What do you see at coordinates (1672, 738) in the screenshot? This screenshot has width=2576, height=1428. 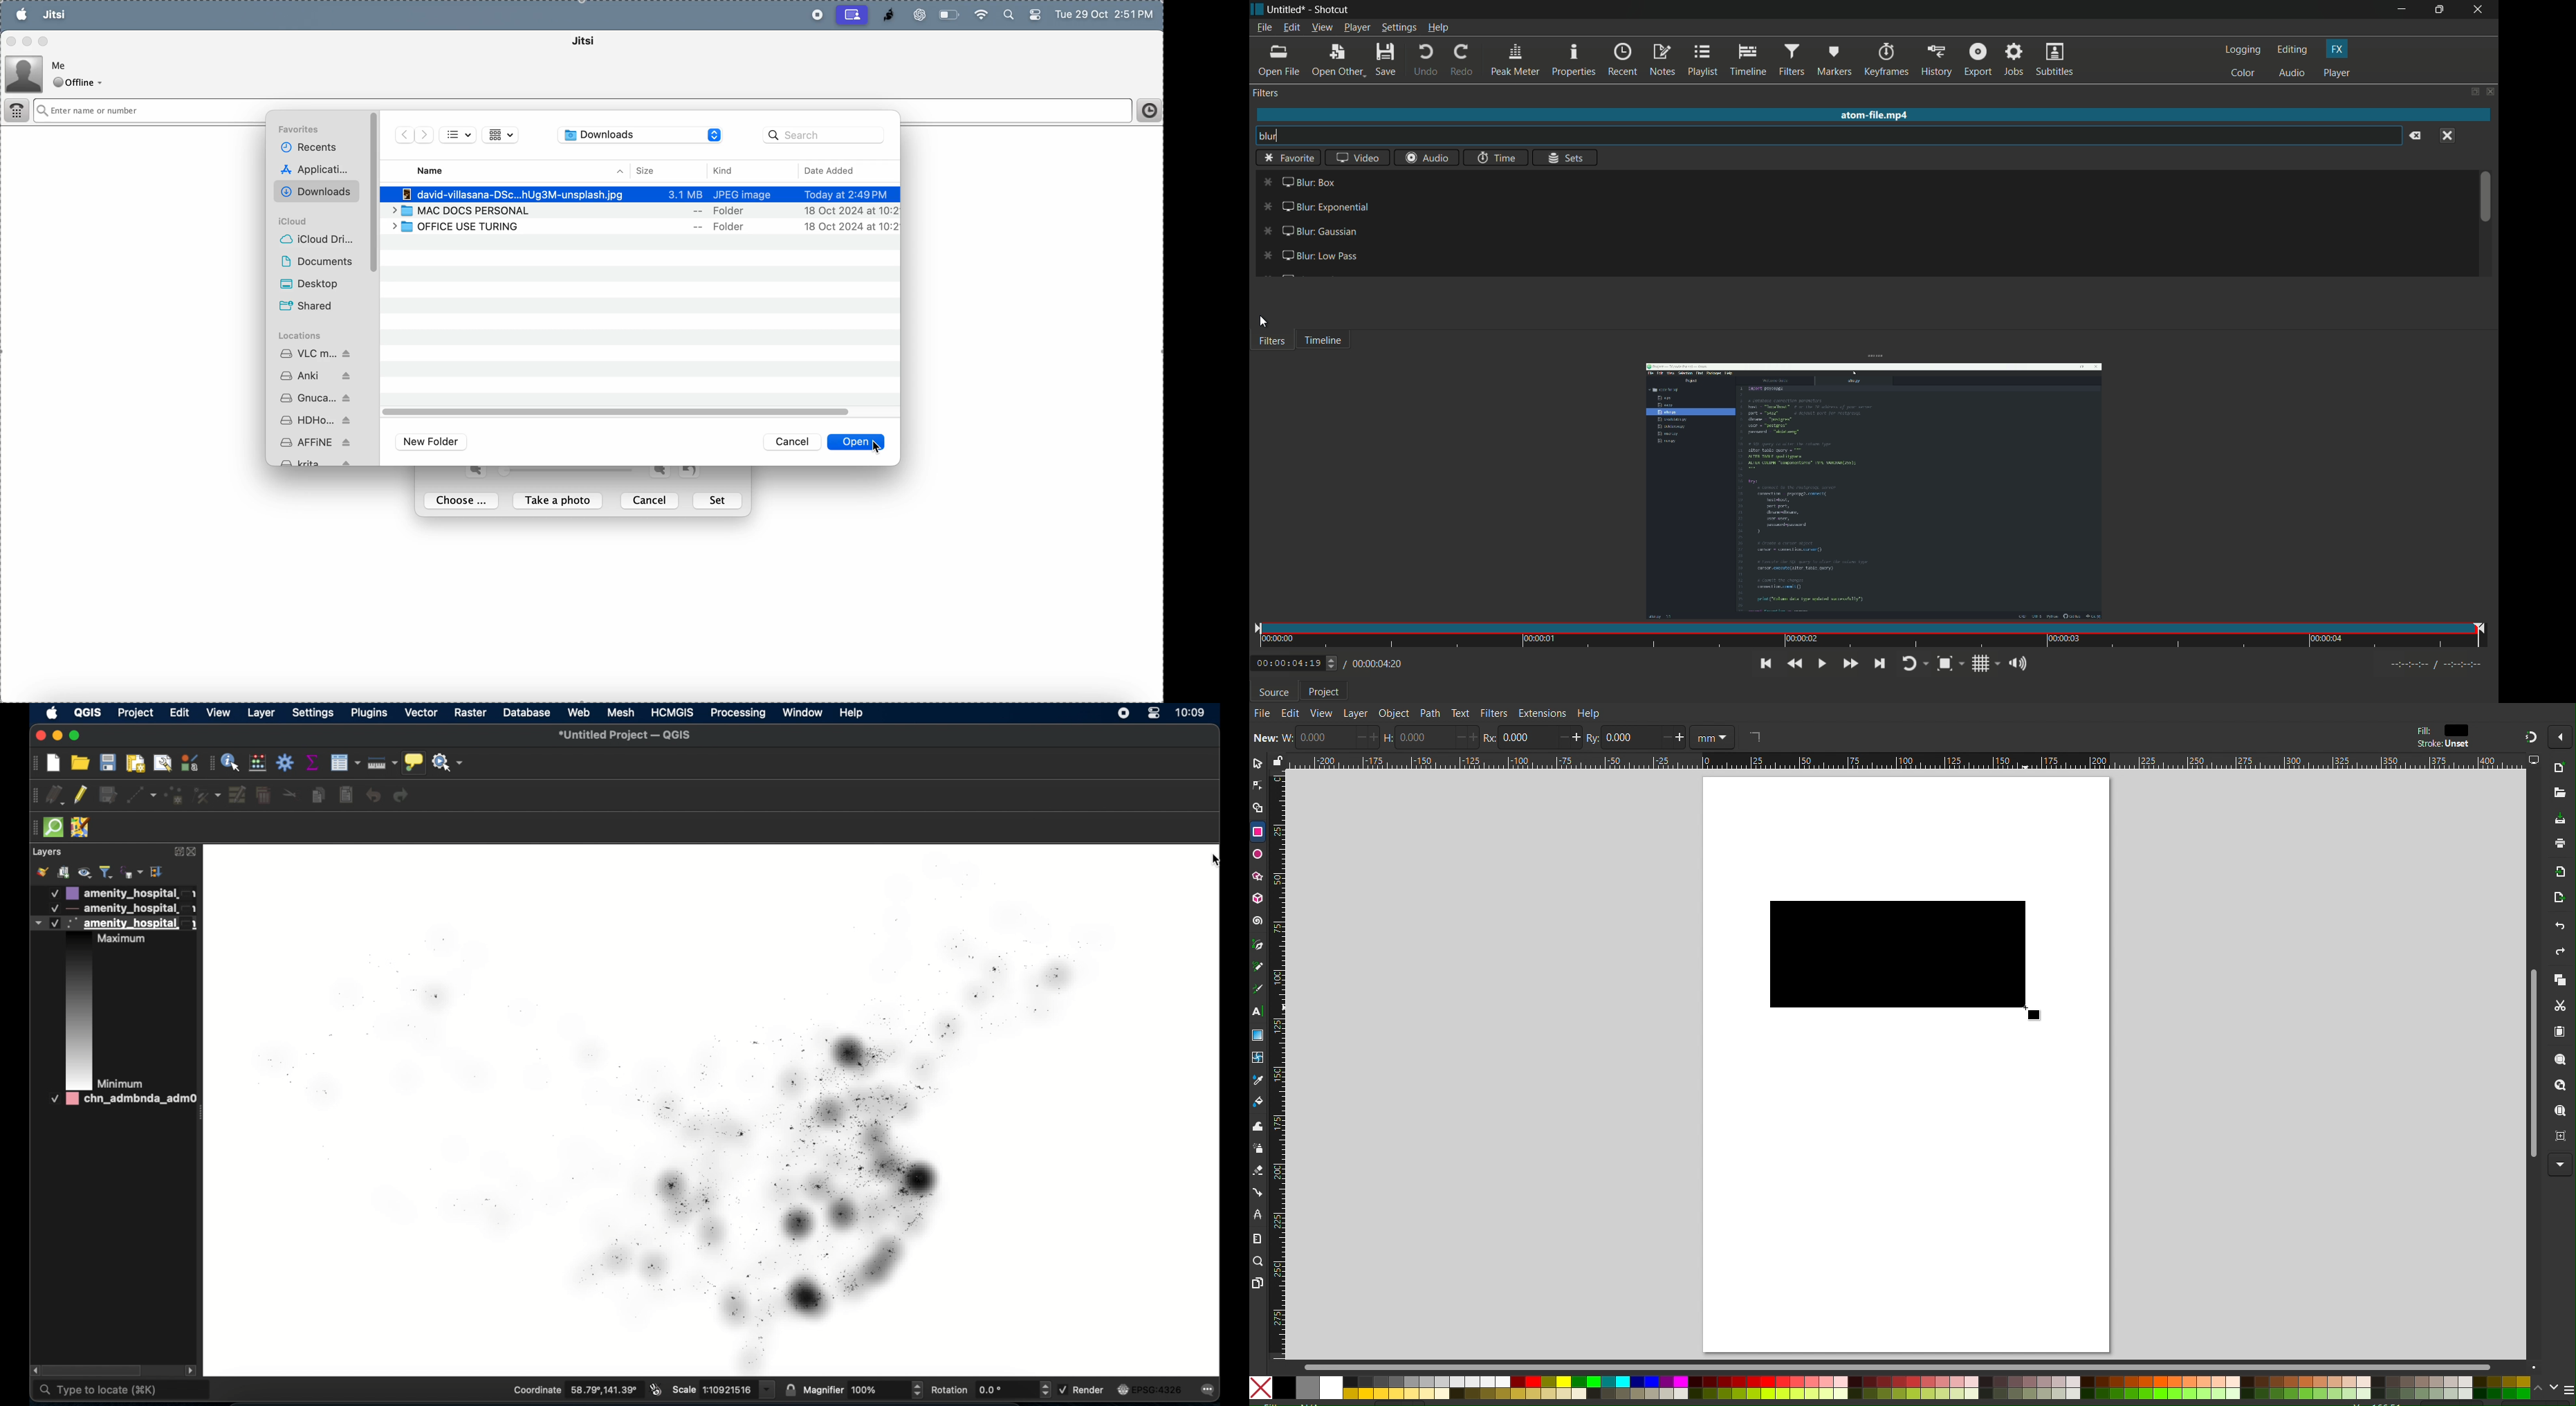 I see `increase/decrease` at bounding box center [1672, 738].